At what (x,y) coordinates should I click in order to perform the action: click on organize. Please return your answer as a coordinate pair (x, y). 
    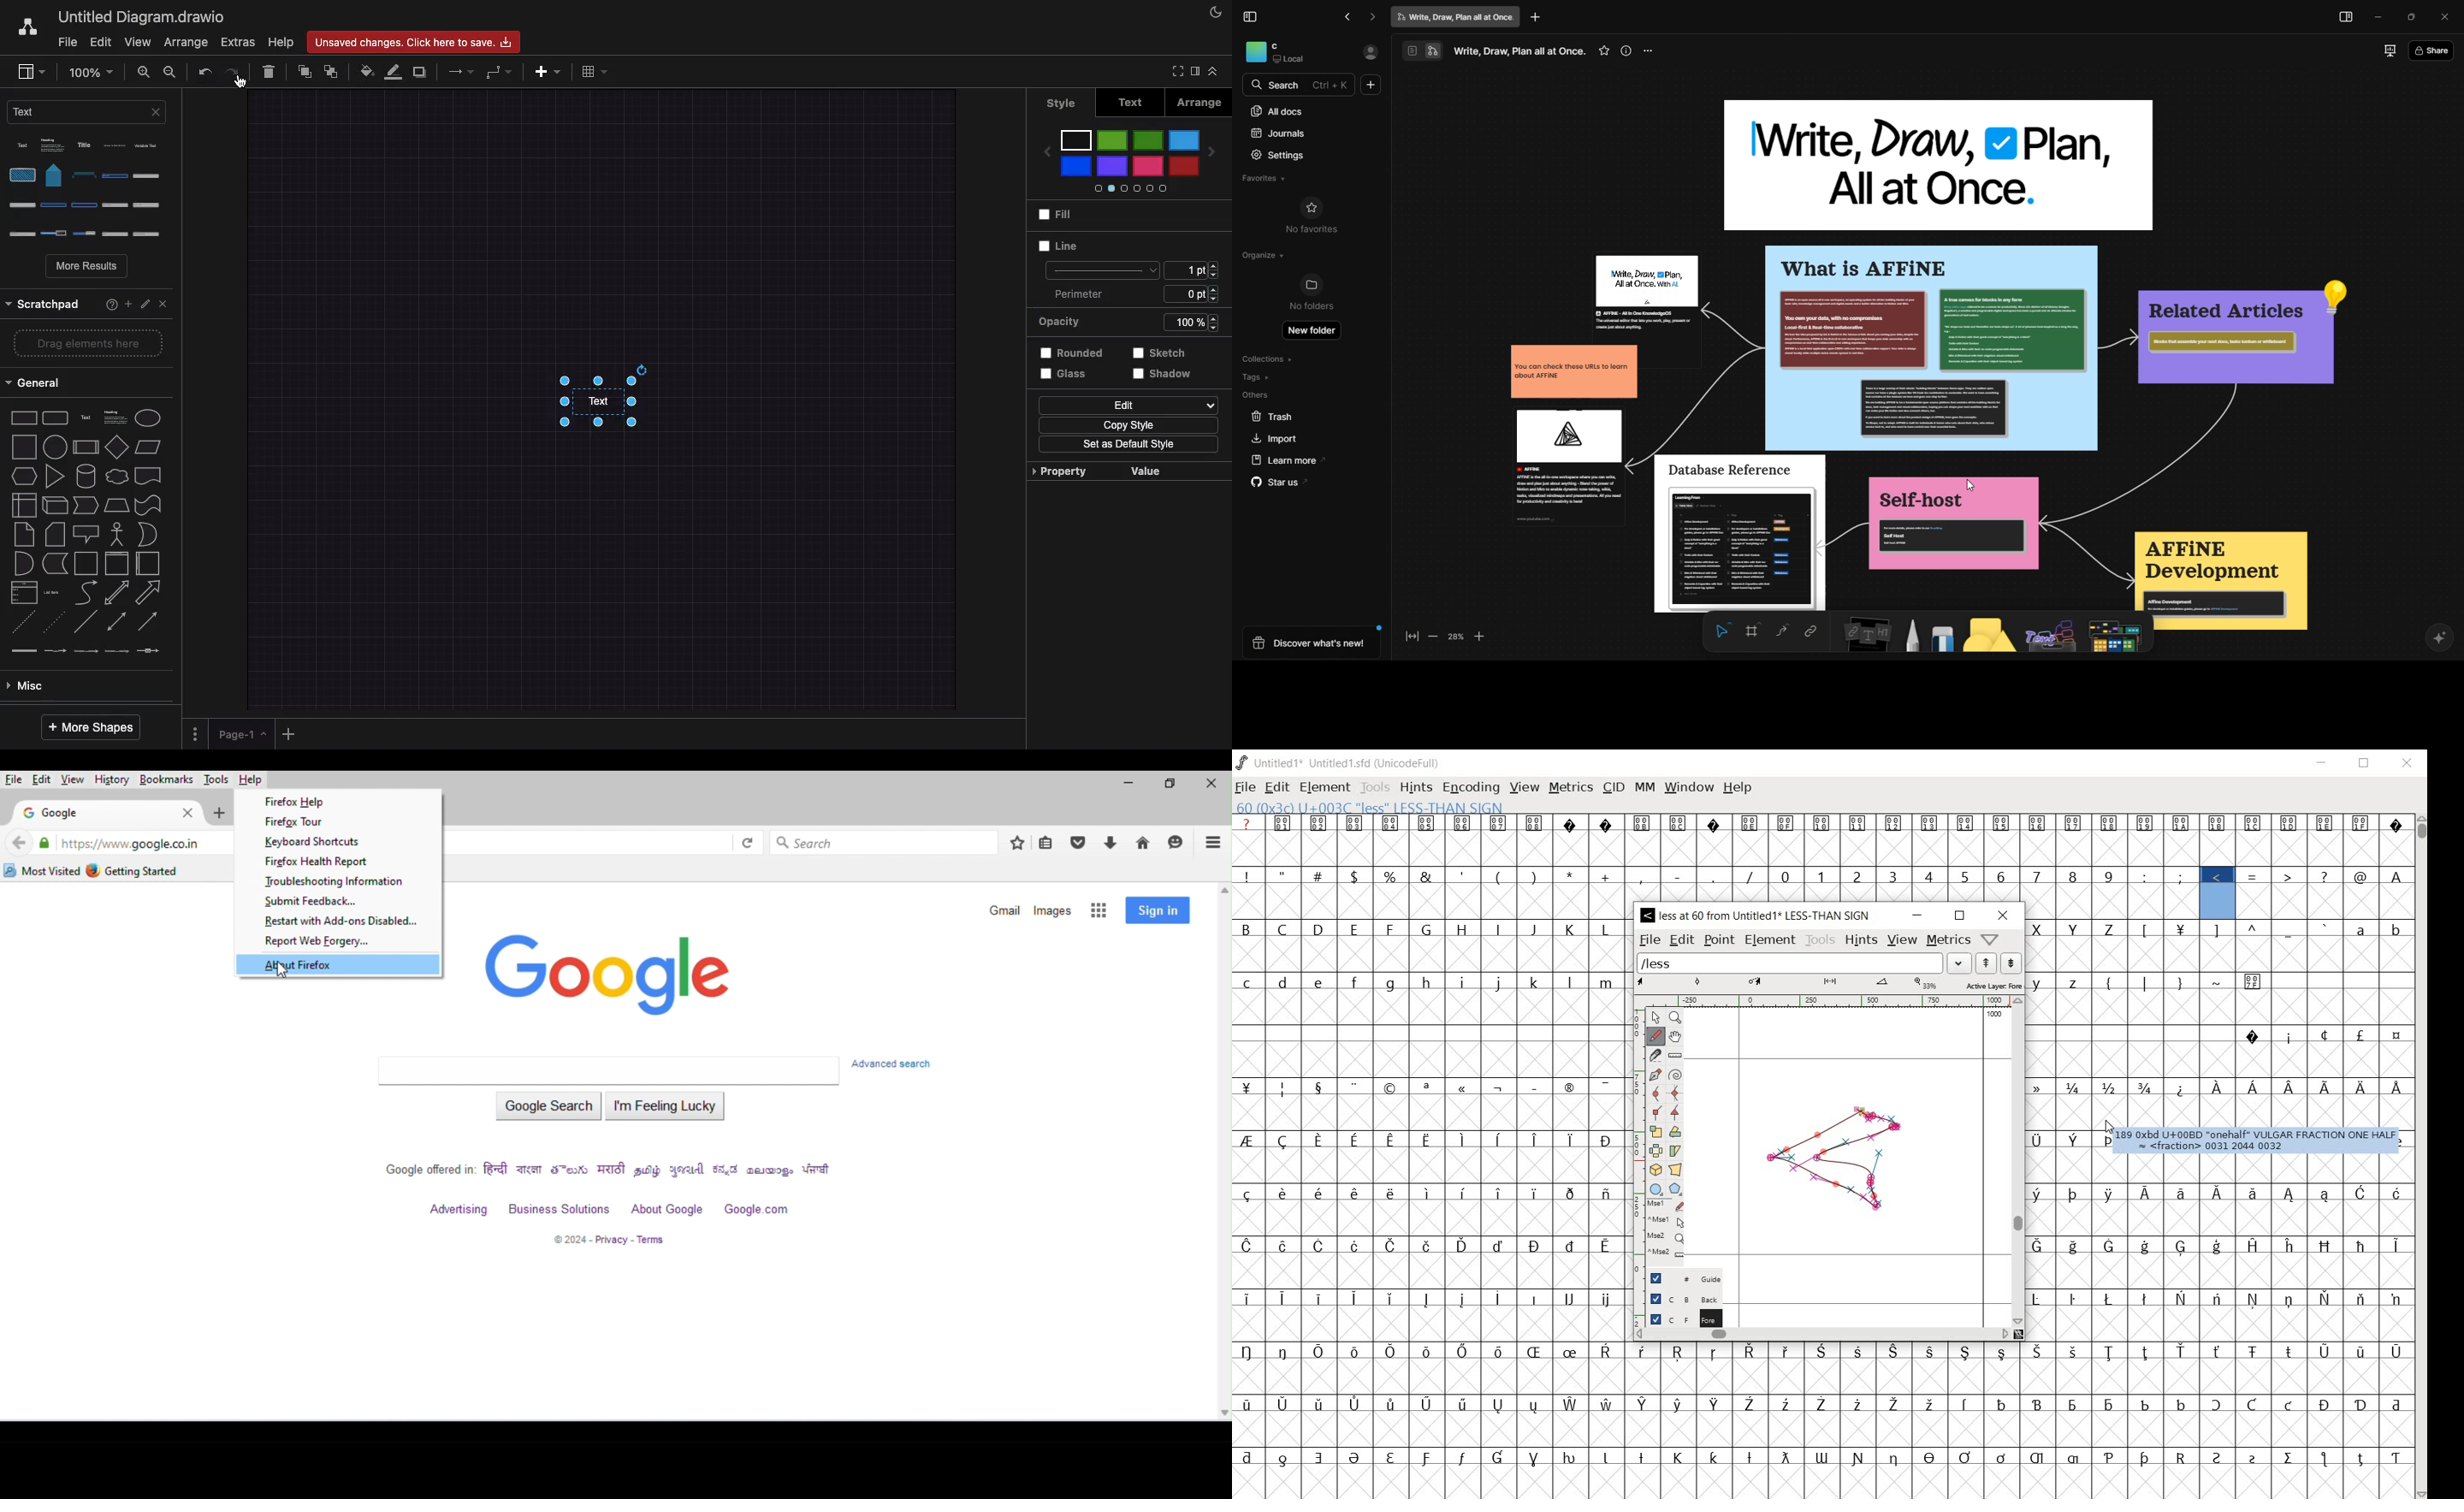
    Looking at the image, I should click on (1260, 255).